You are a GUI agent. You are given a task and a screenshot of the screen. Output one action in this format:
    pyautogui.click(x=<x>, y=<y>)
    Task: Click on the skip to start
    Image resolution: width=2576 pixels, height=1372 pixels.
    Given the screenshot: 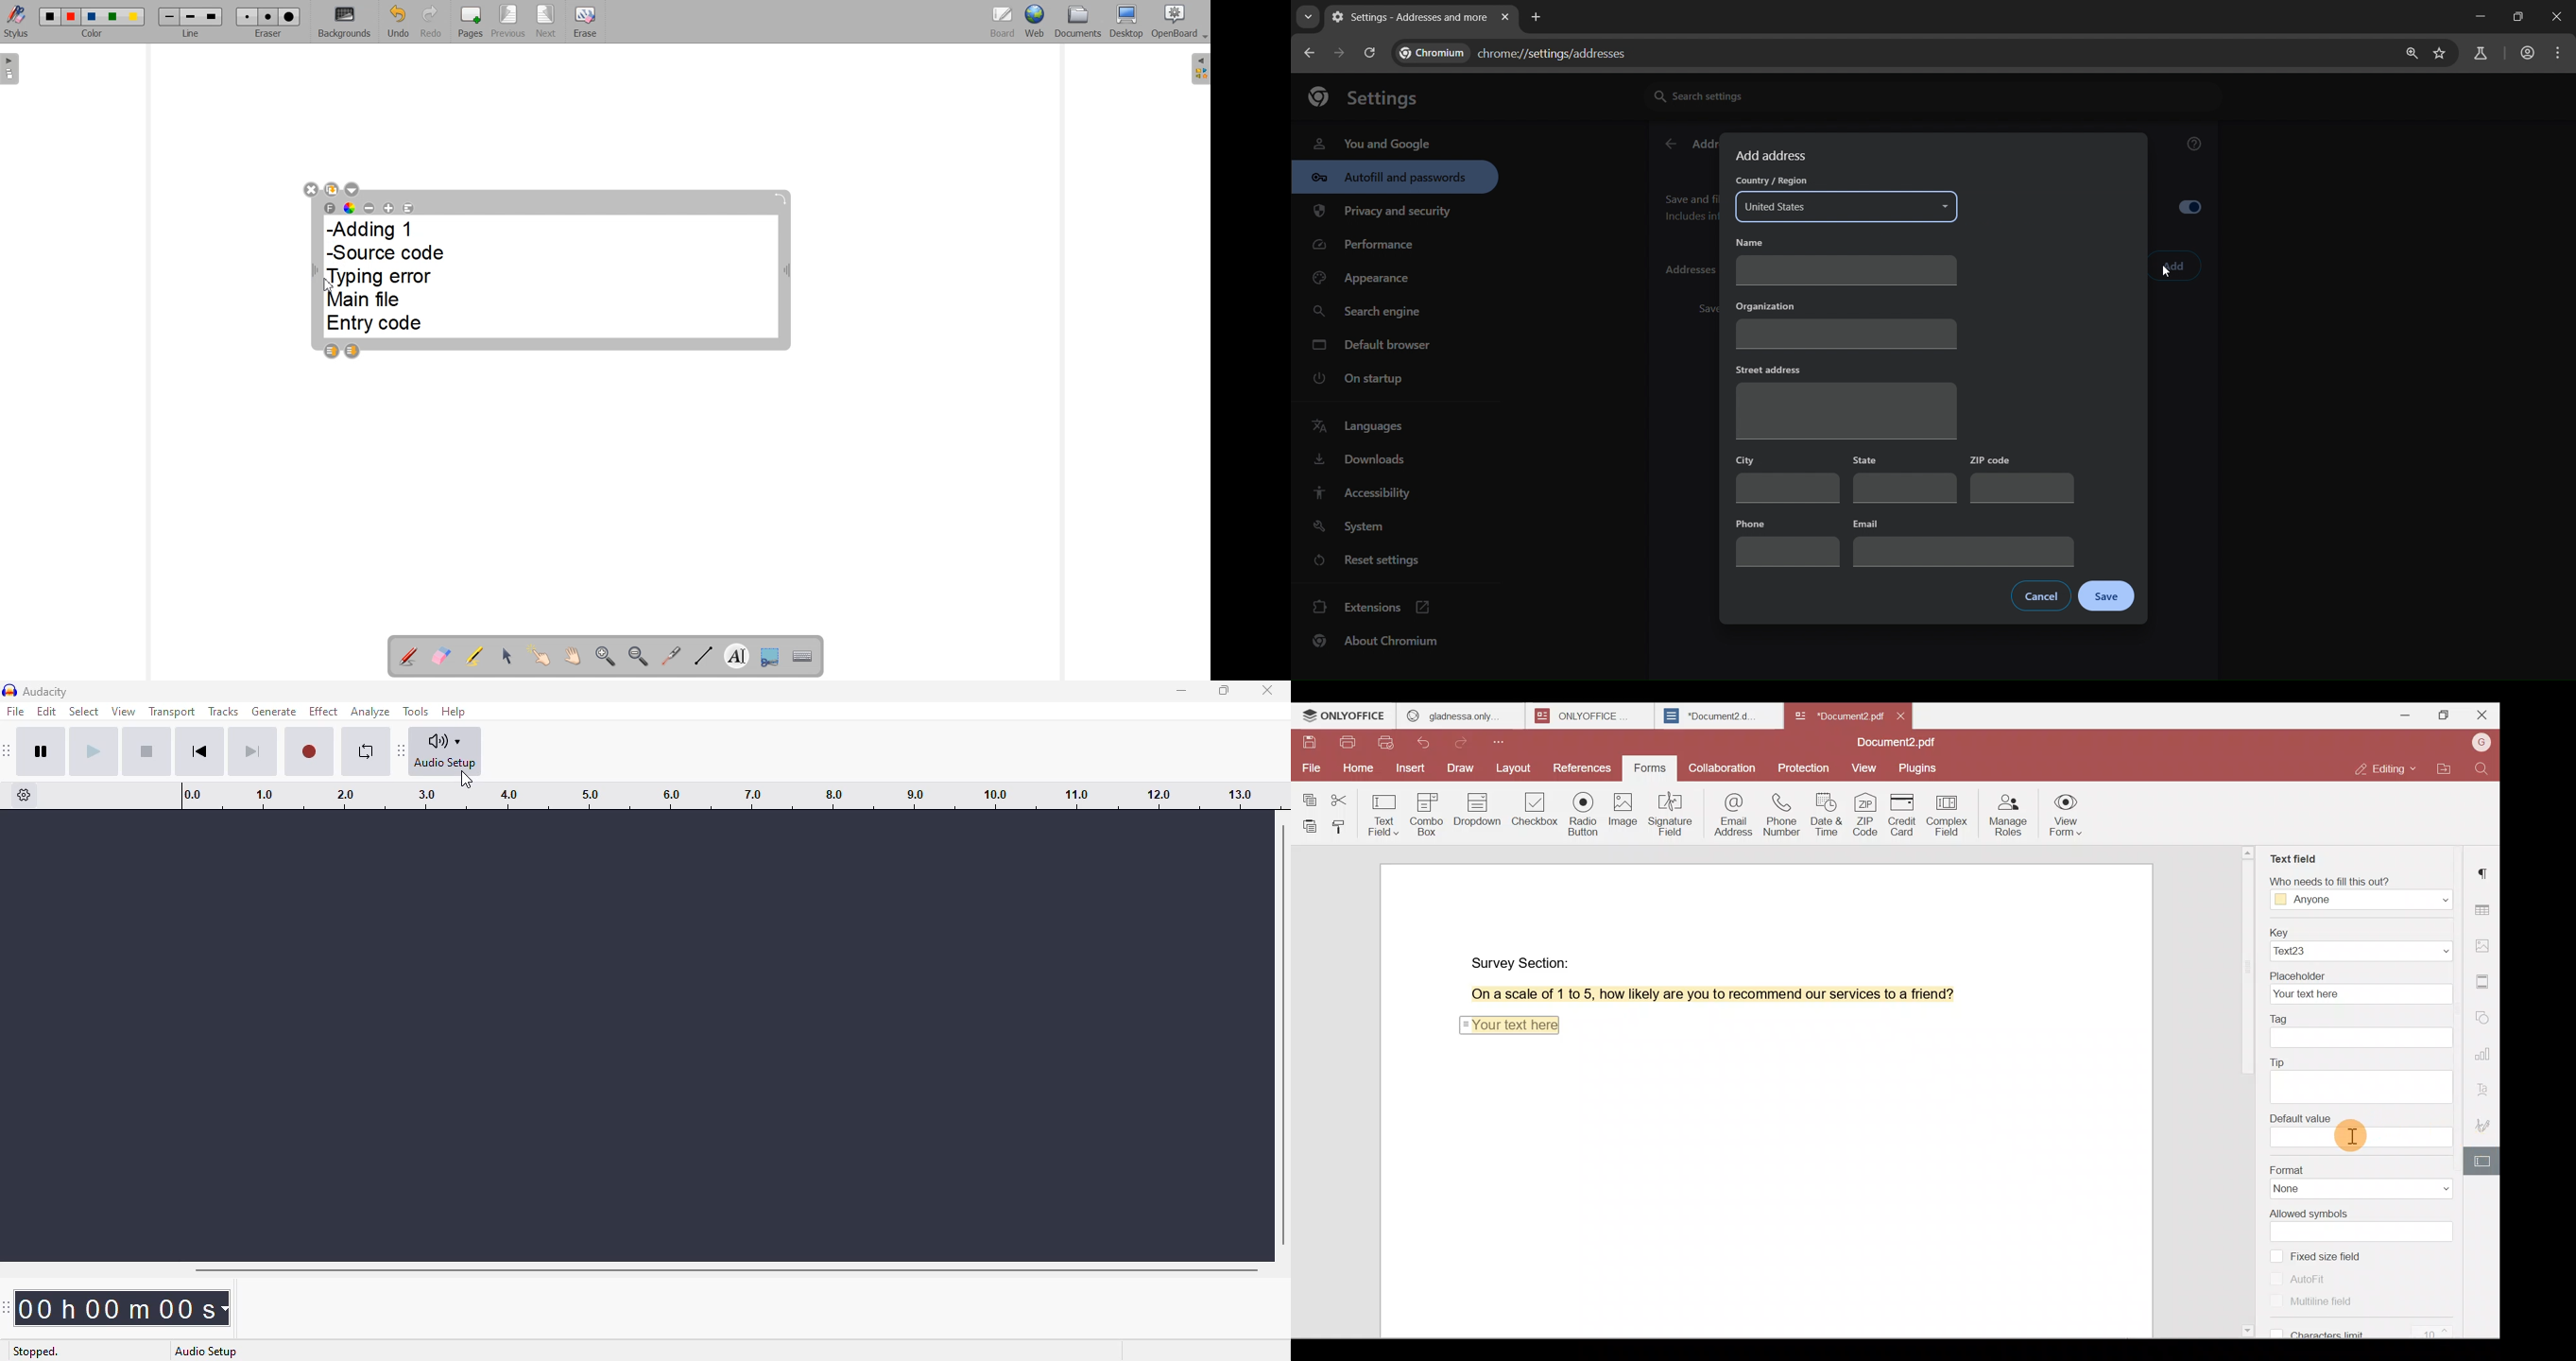 What is the action you would take?
    pyautogui.click(x=199, y=751)
    